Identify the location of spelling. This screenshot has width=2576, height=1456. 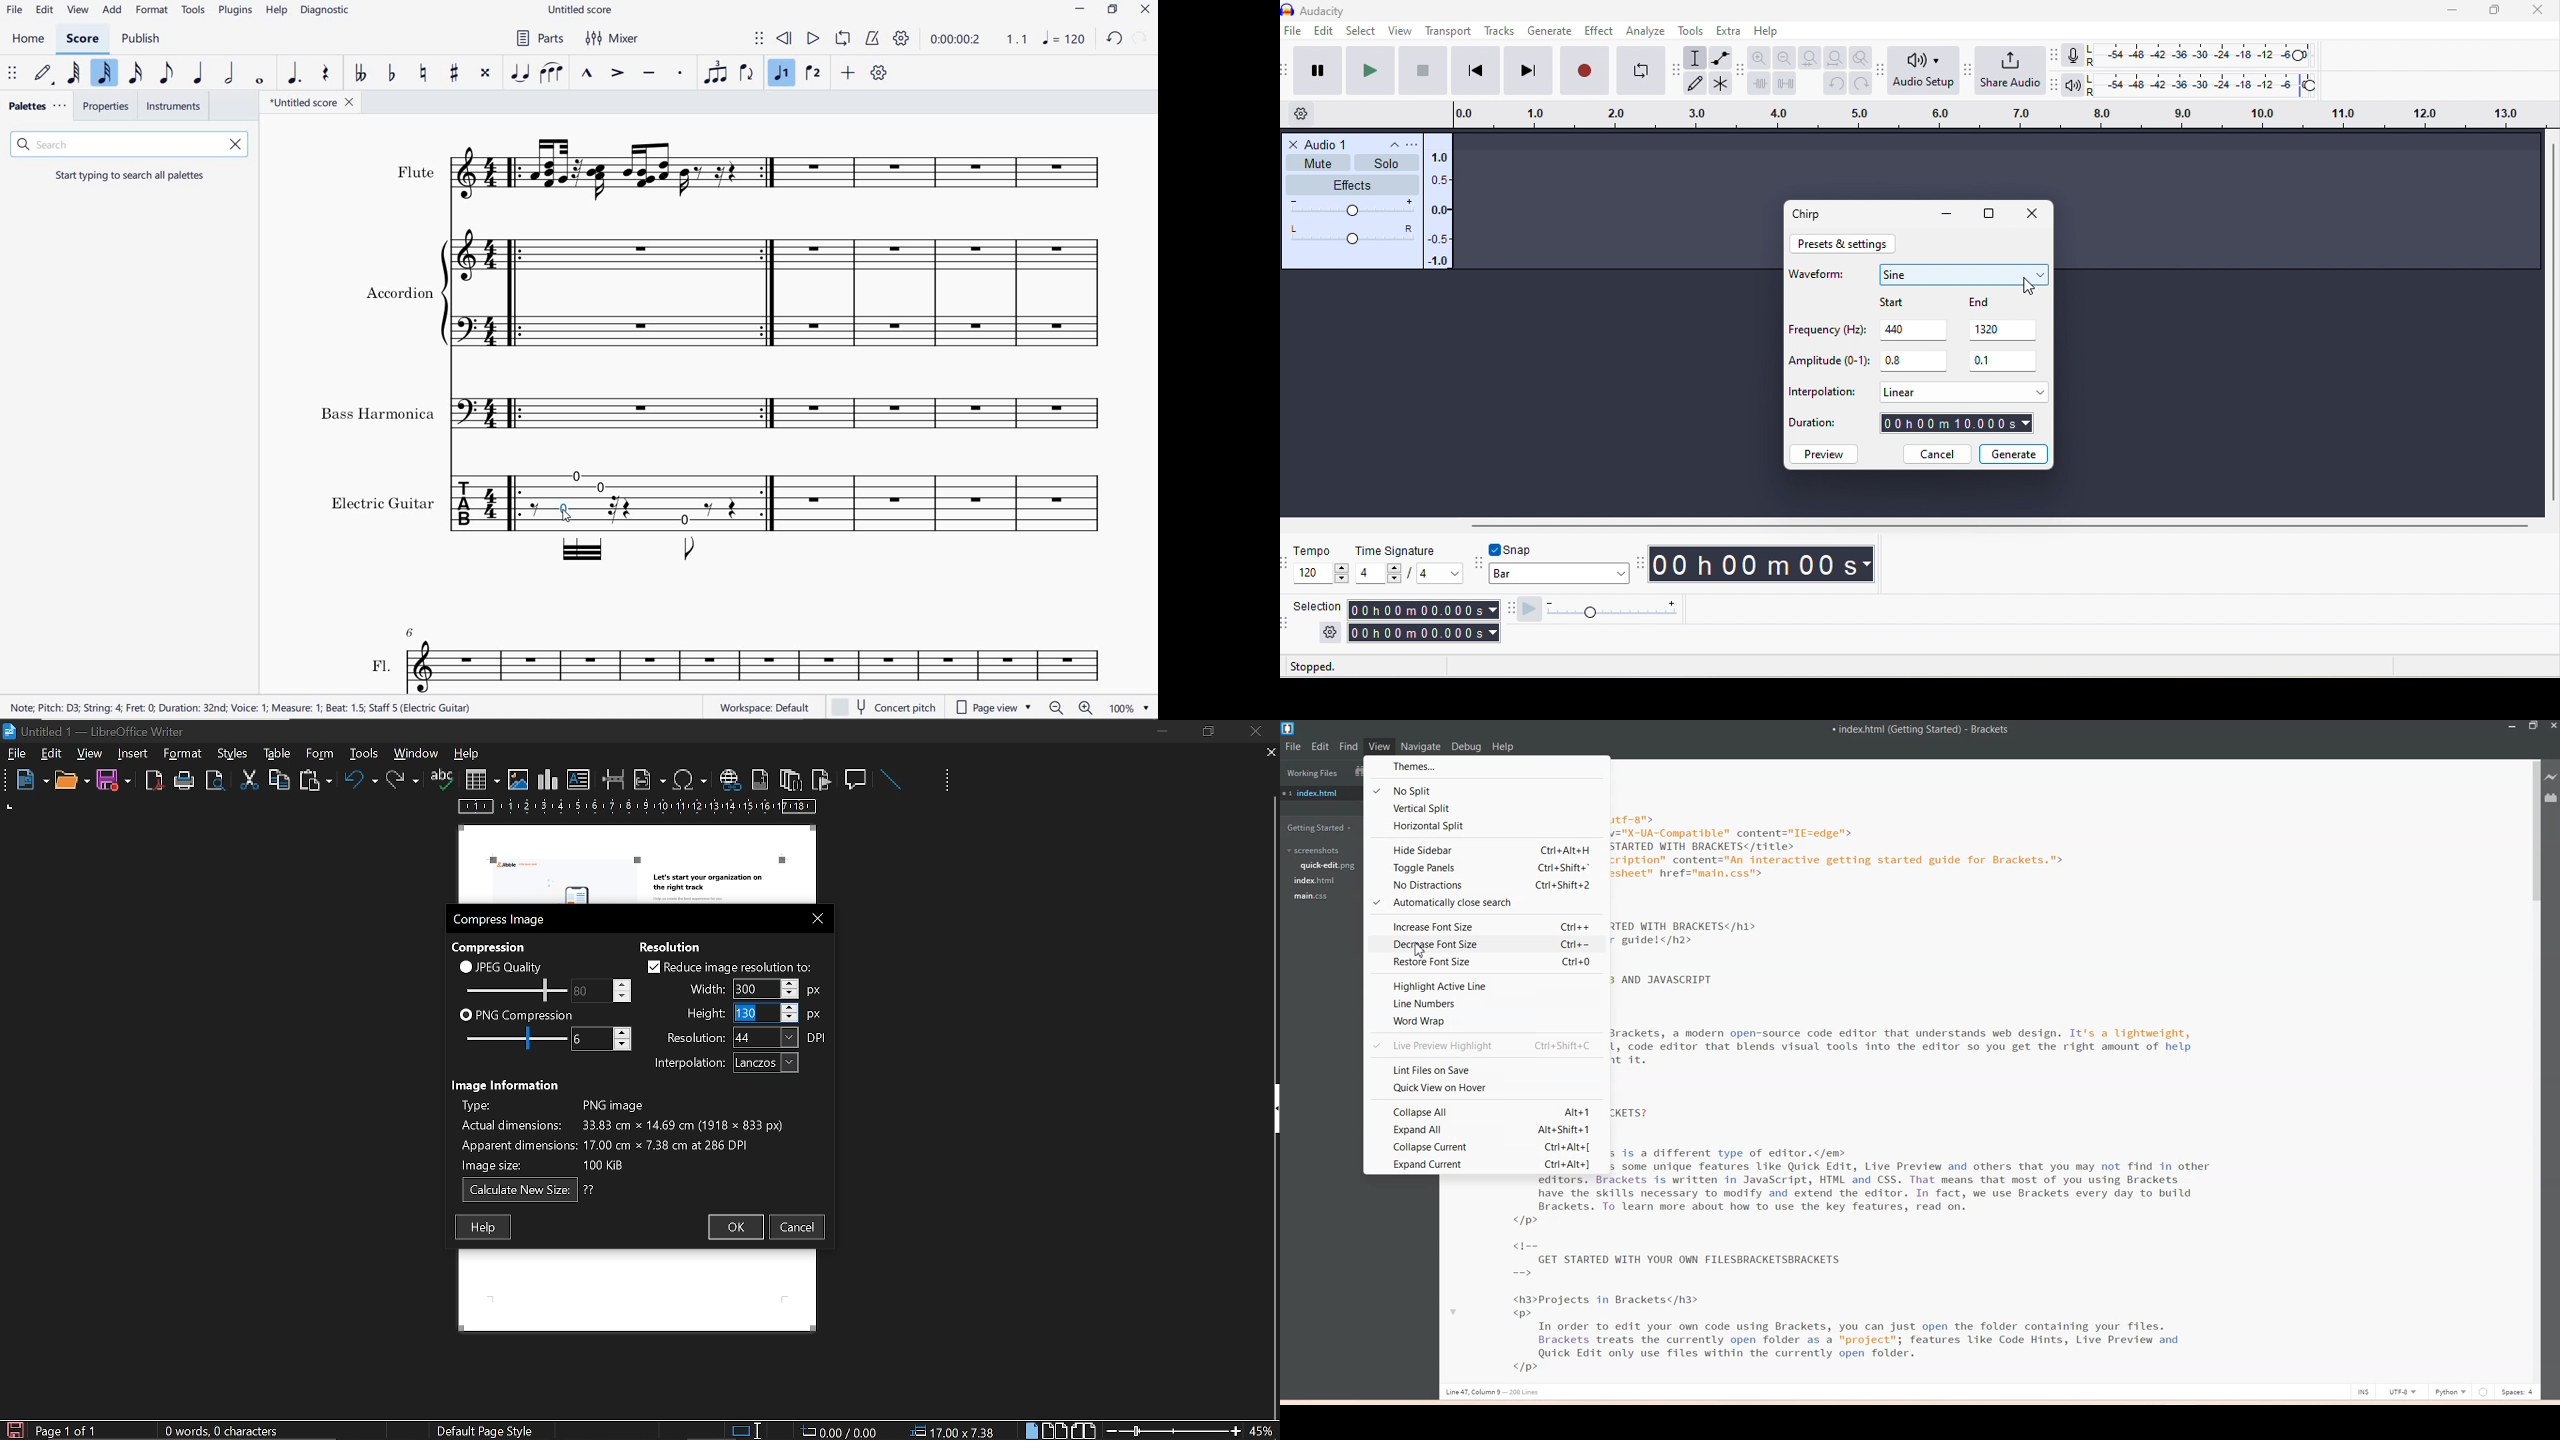
(442, 780).